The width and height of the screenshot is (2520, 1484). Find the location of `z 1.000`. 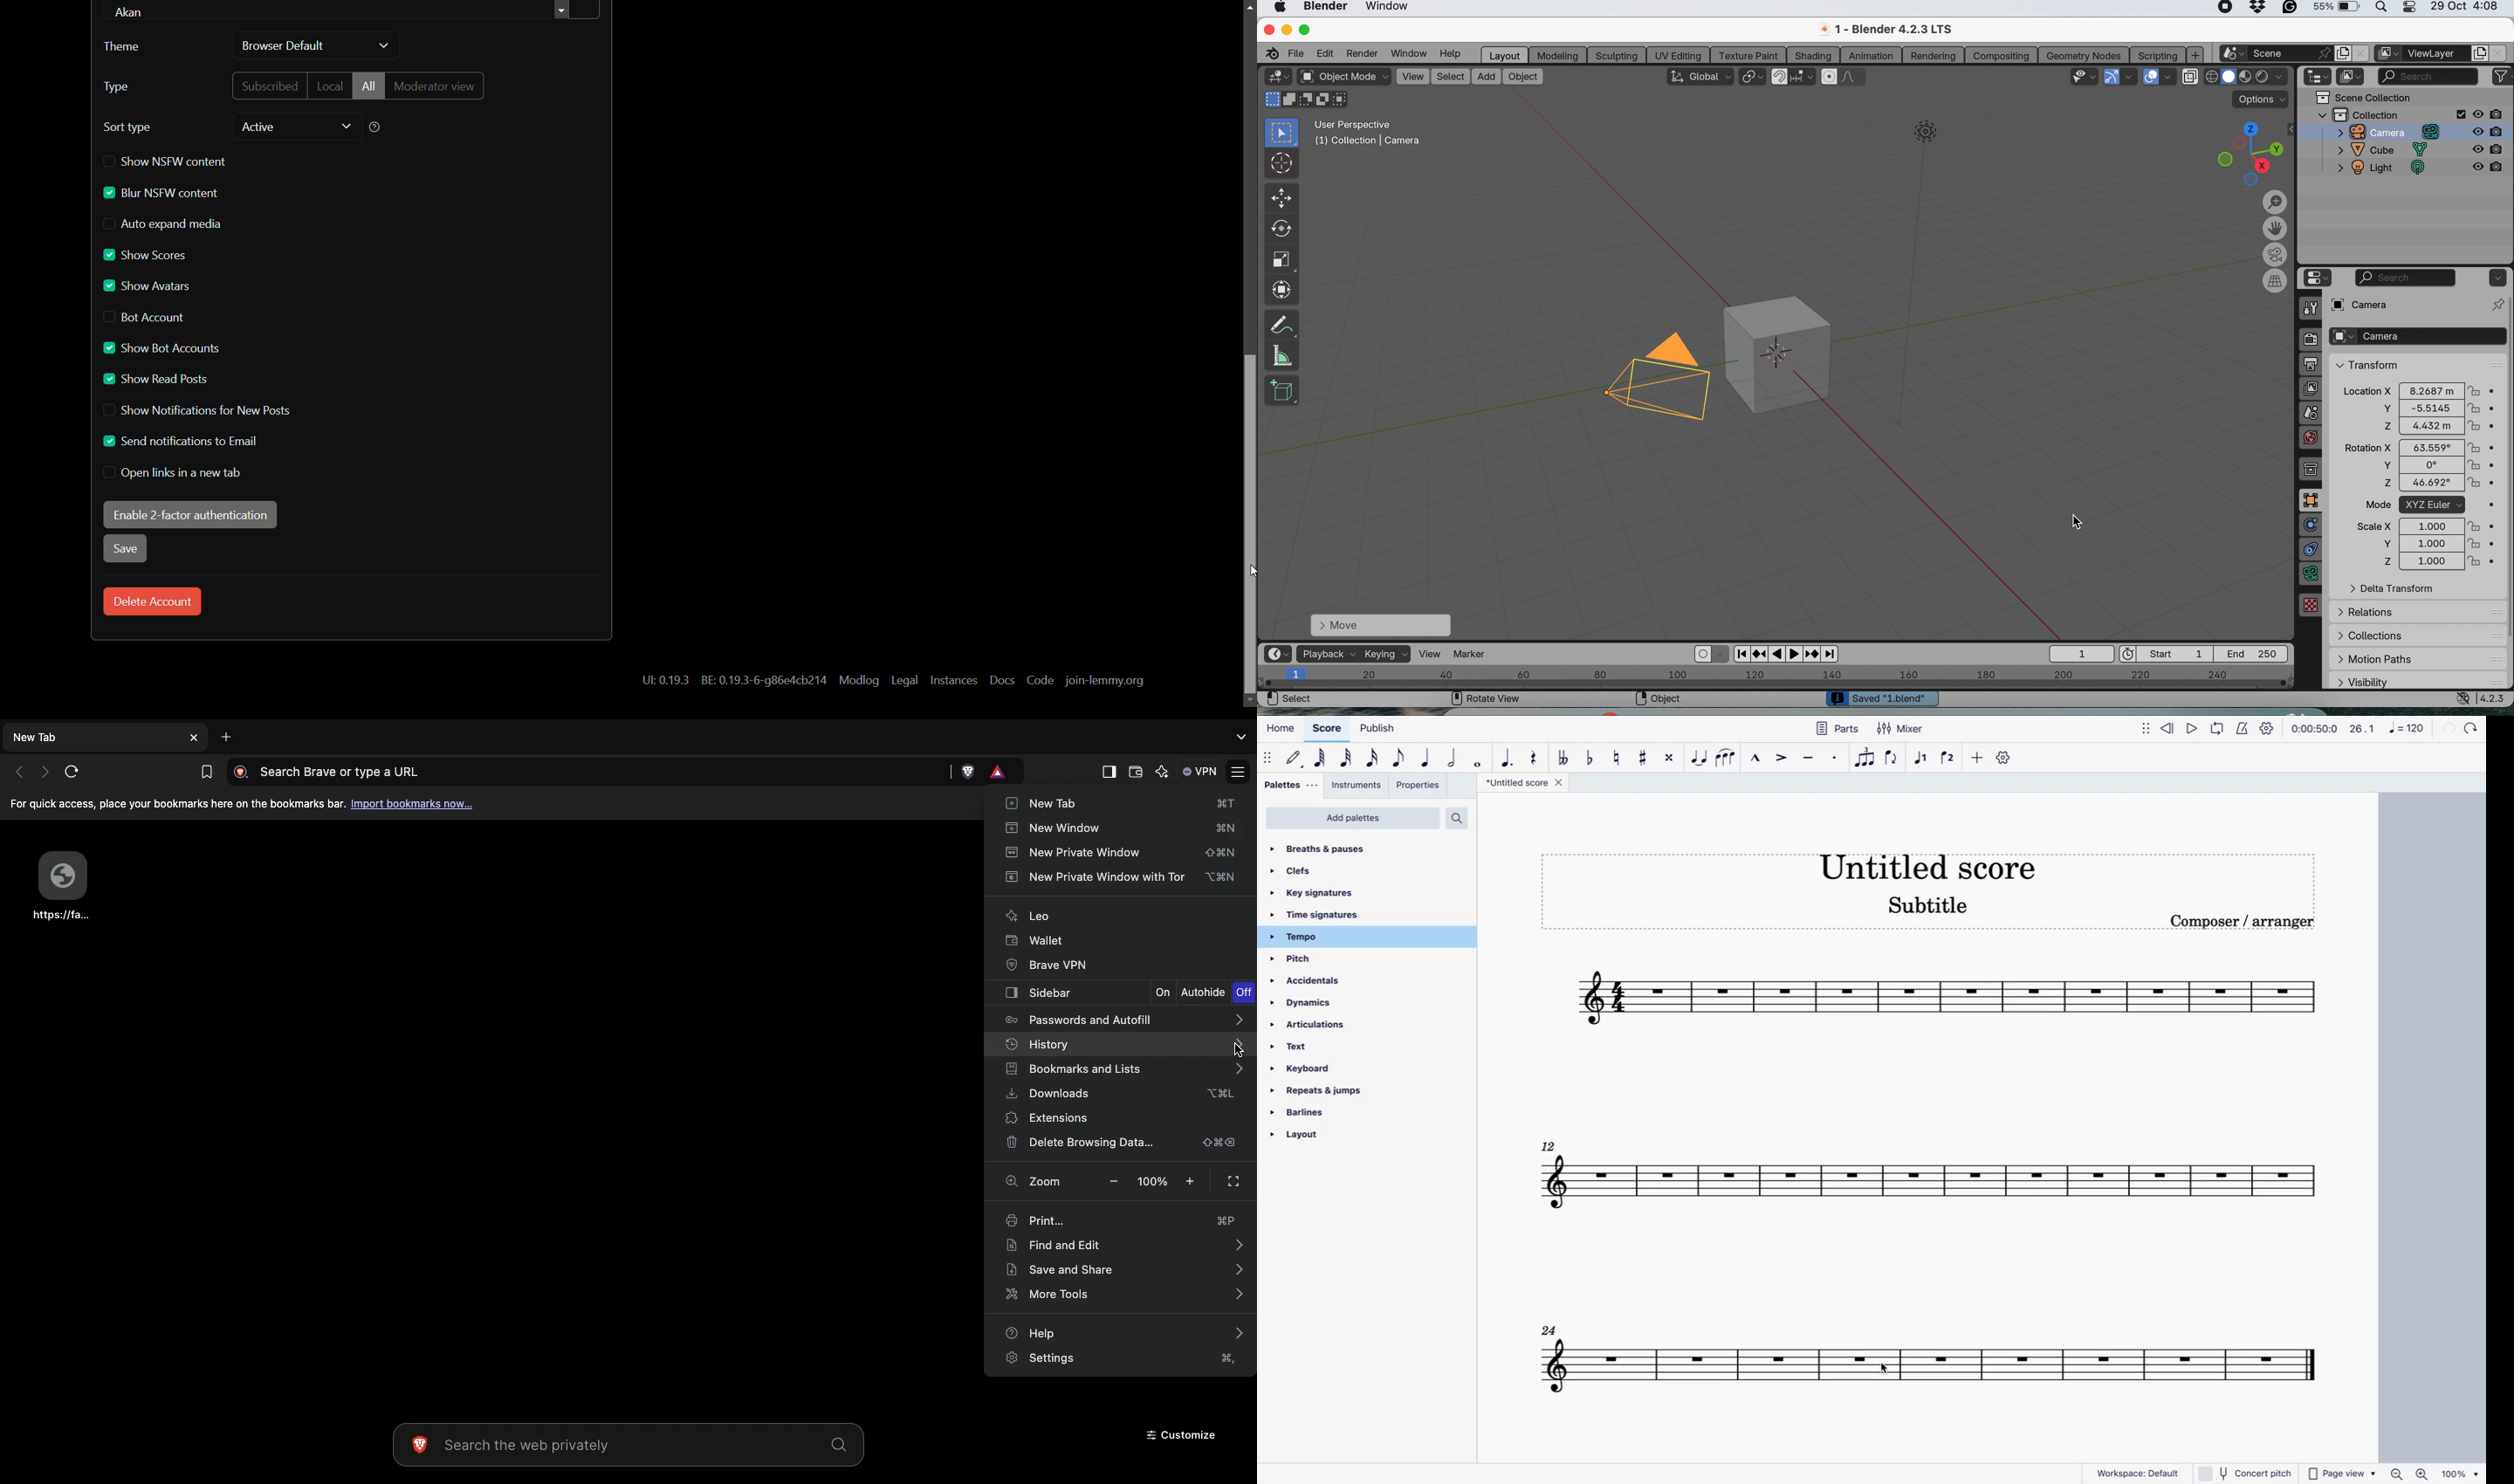

z 1.000 is located at coordinates (2427, 563).